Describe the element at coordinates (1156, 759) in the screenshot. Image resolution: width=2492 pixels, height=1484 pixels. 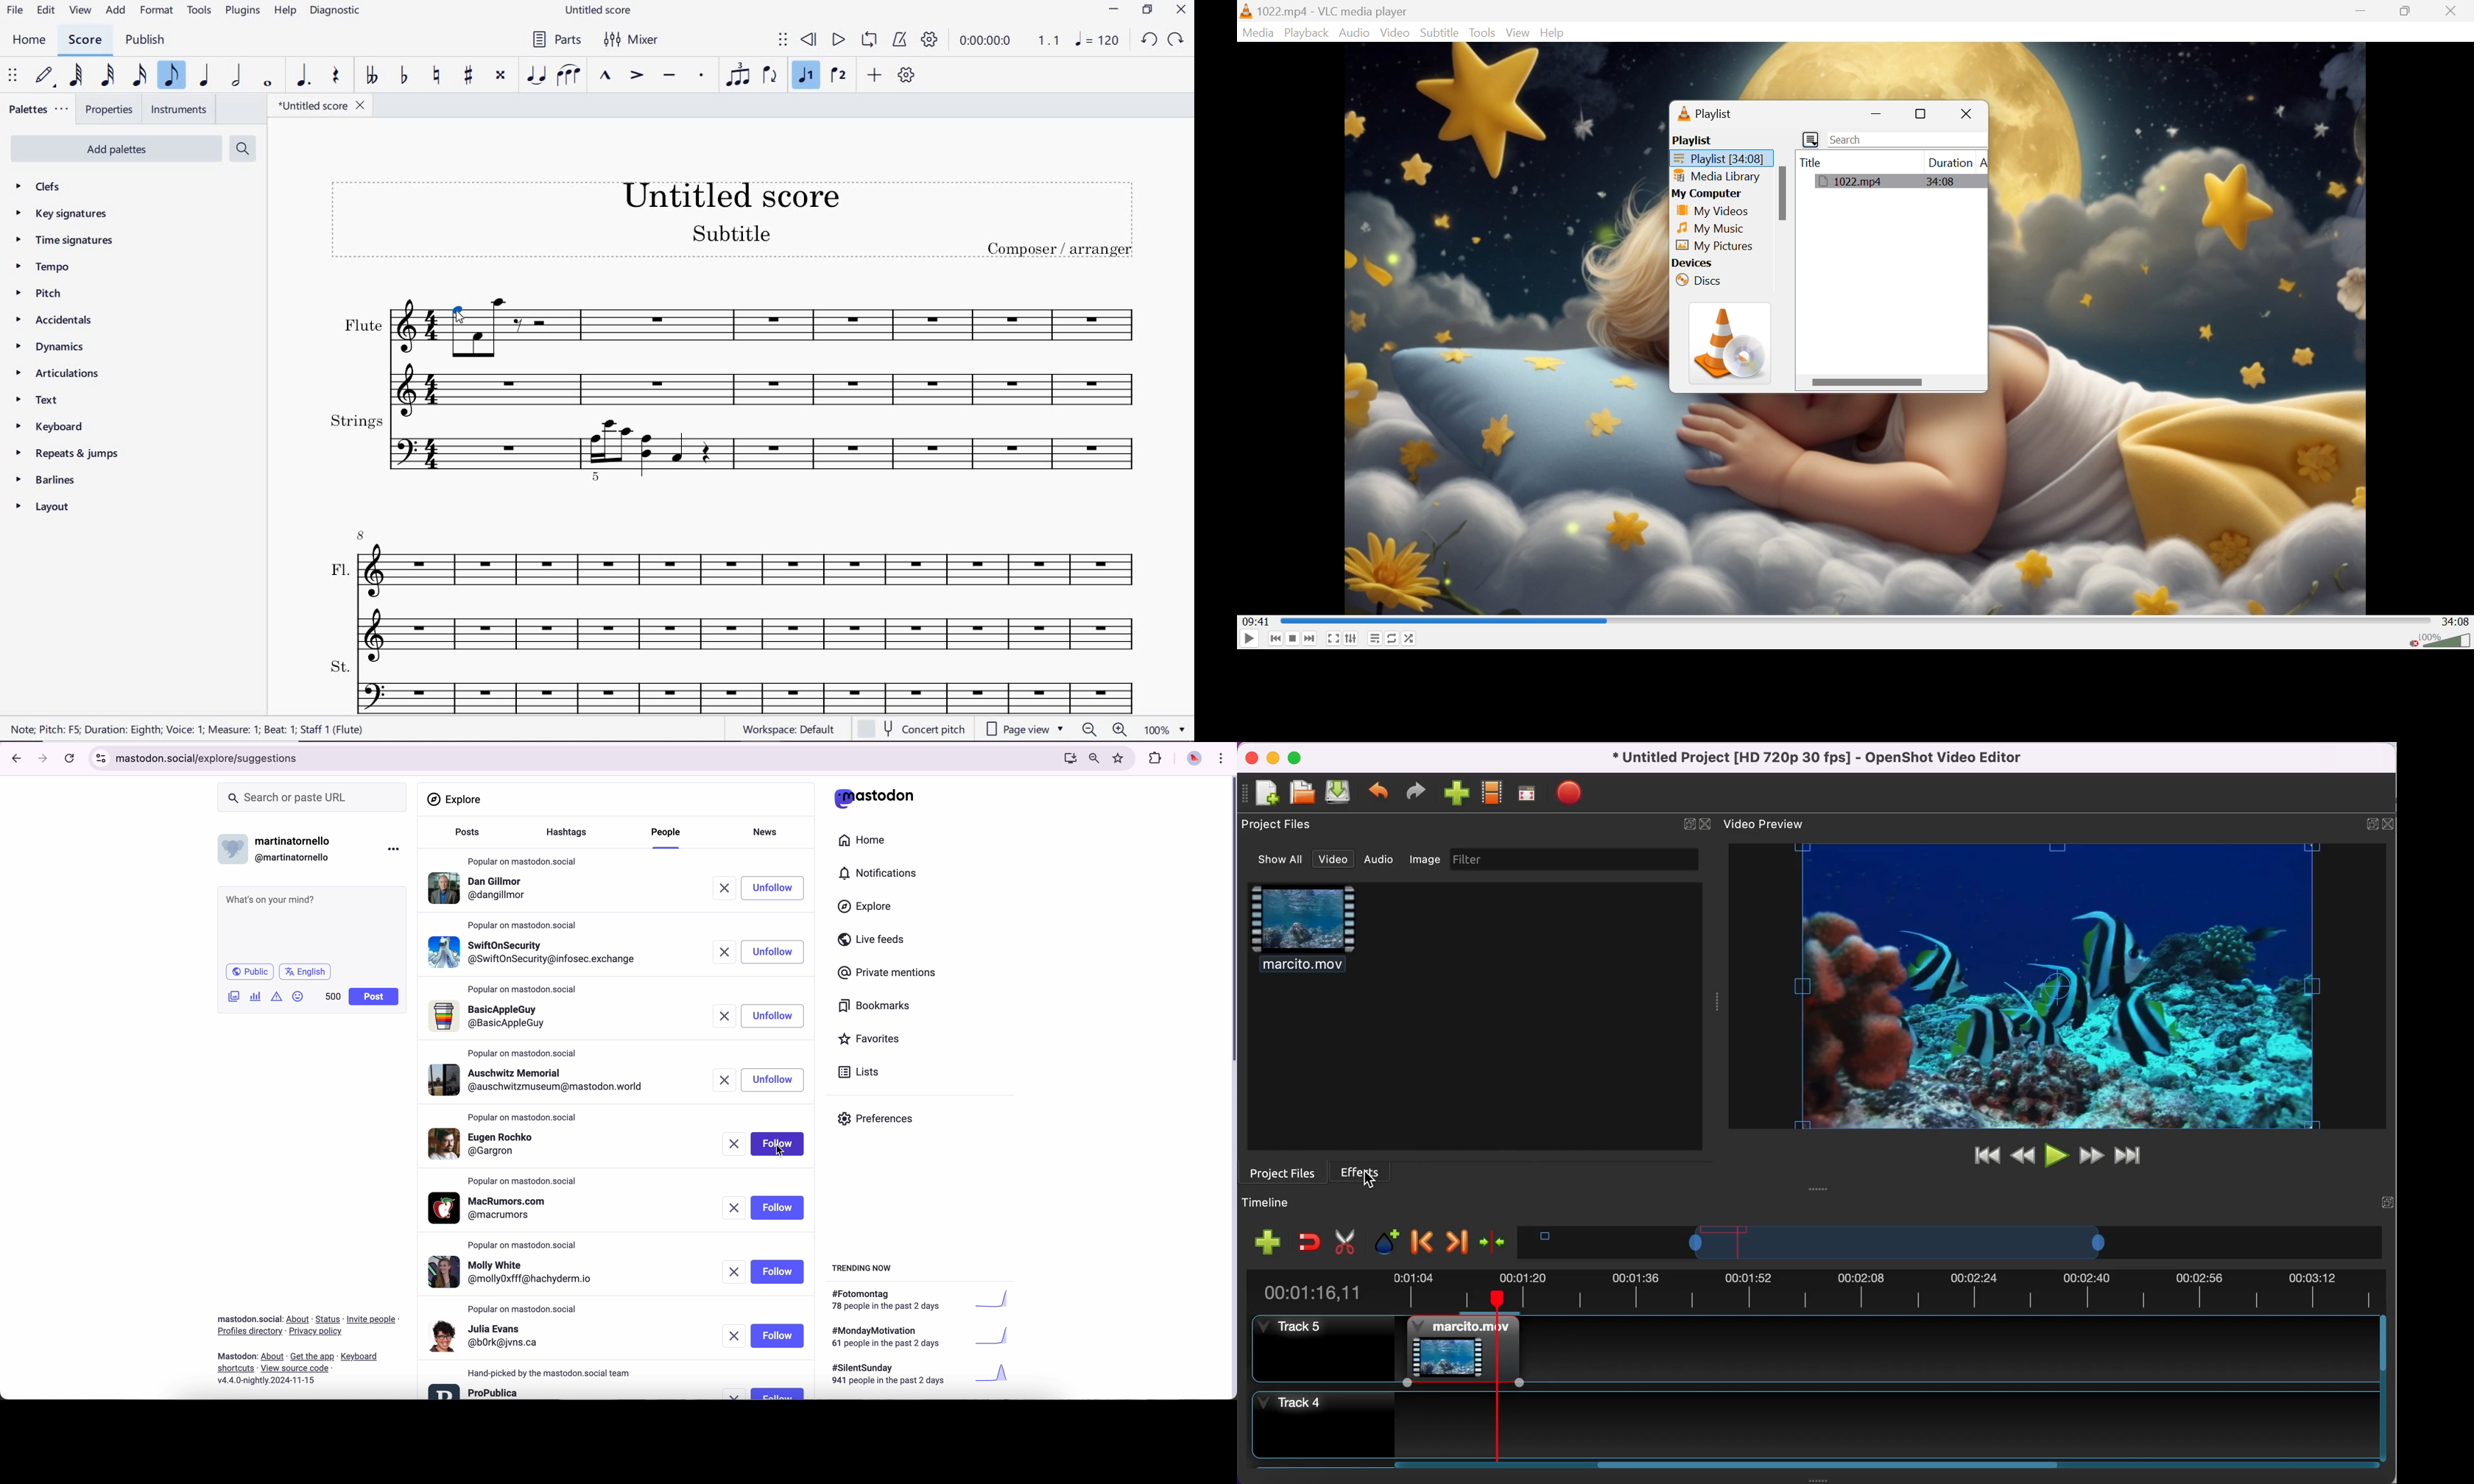
I see `extensions` at that location.